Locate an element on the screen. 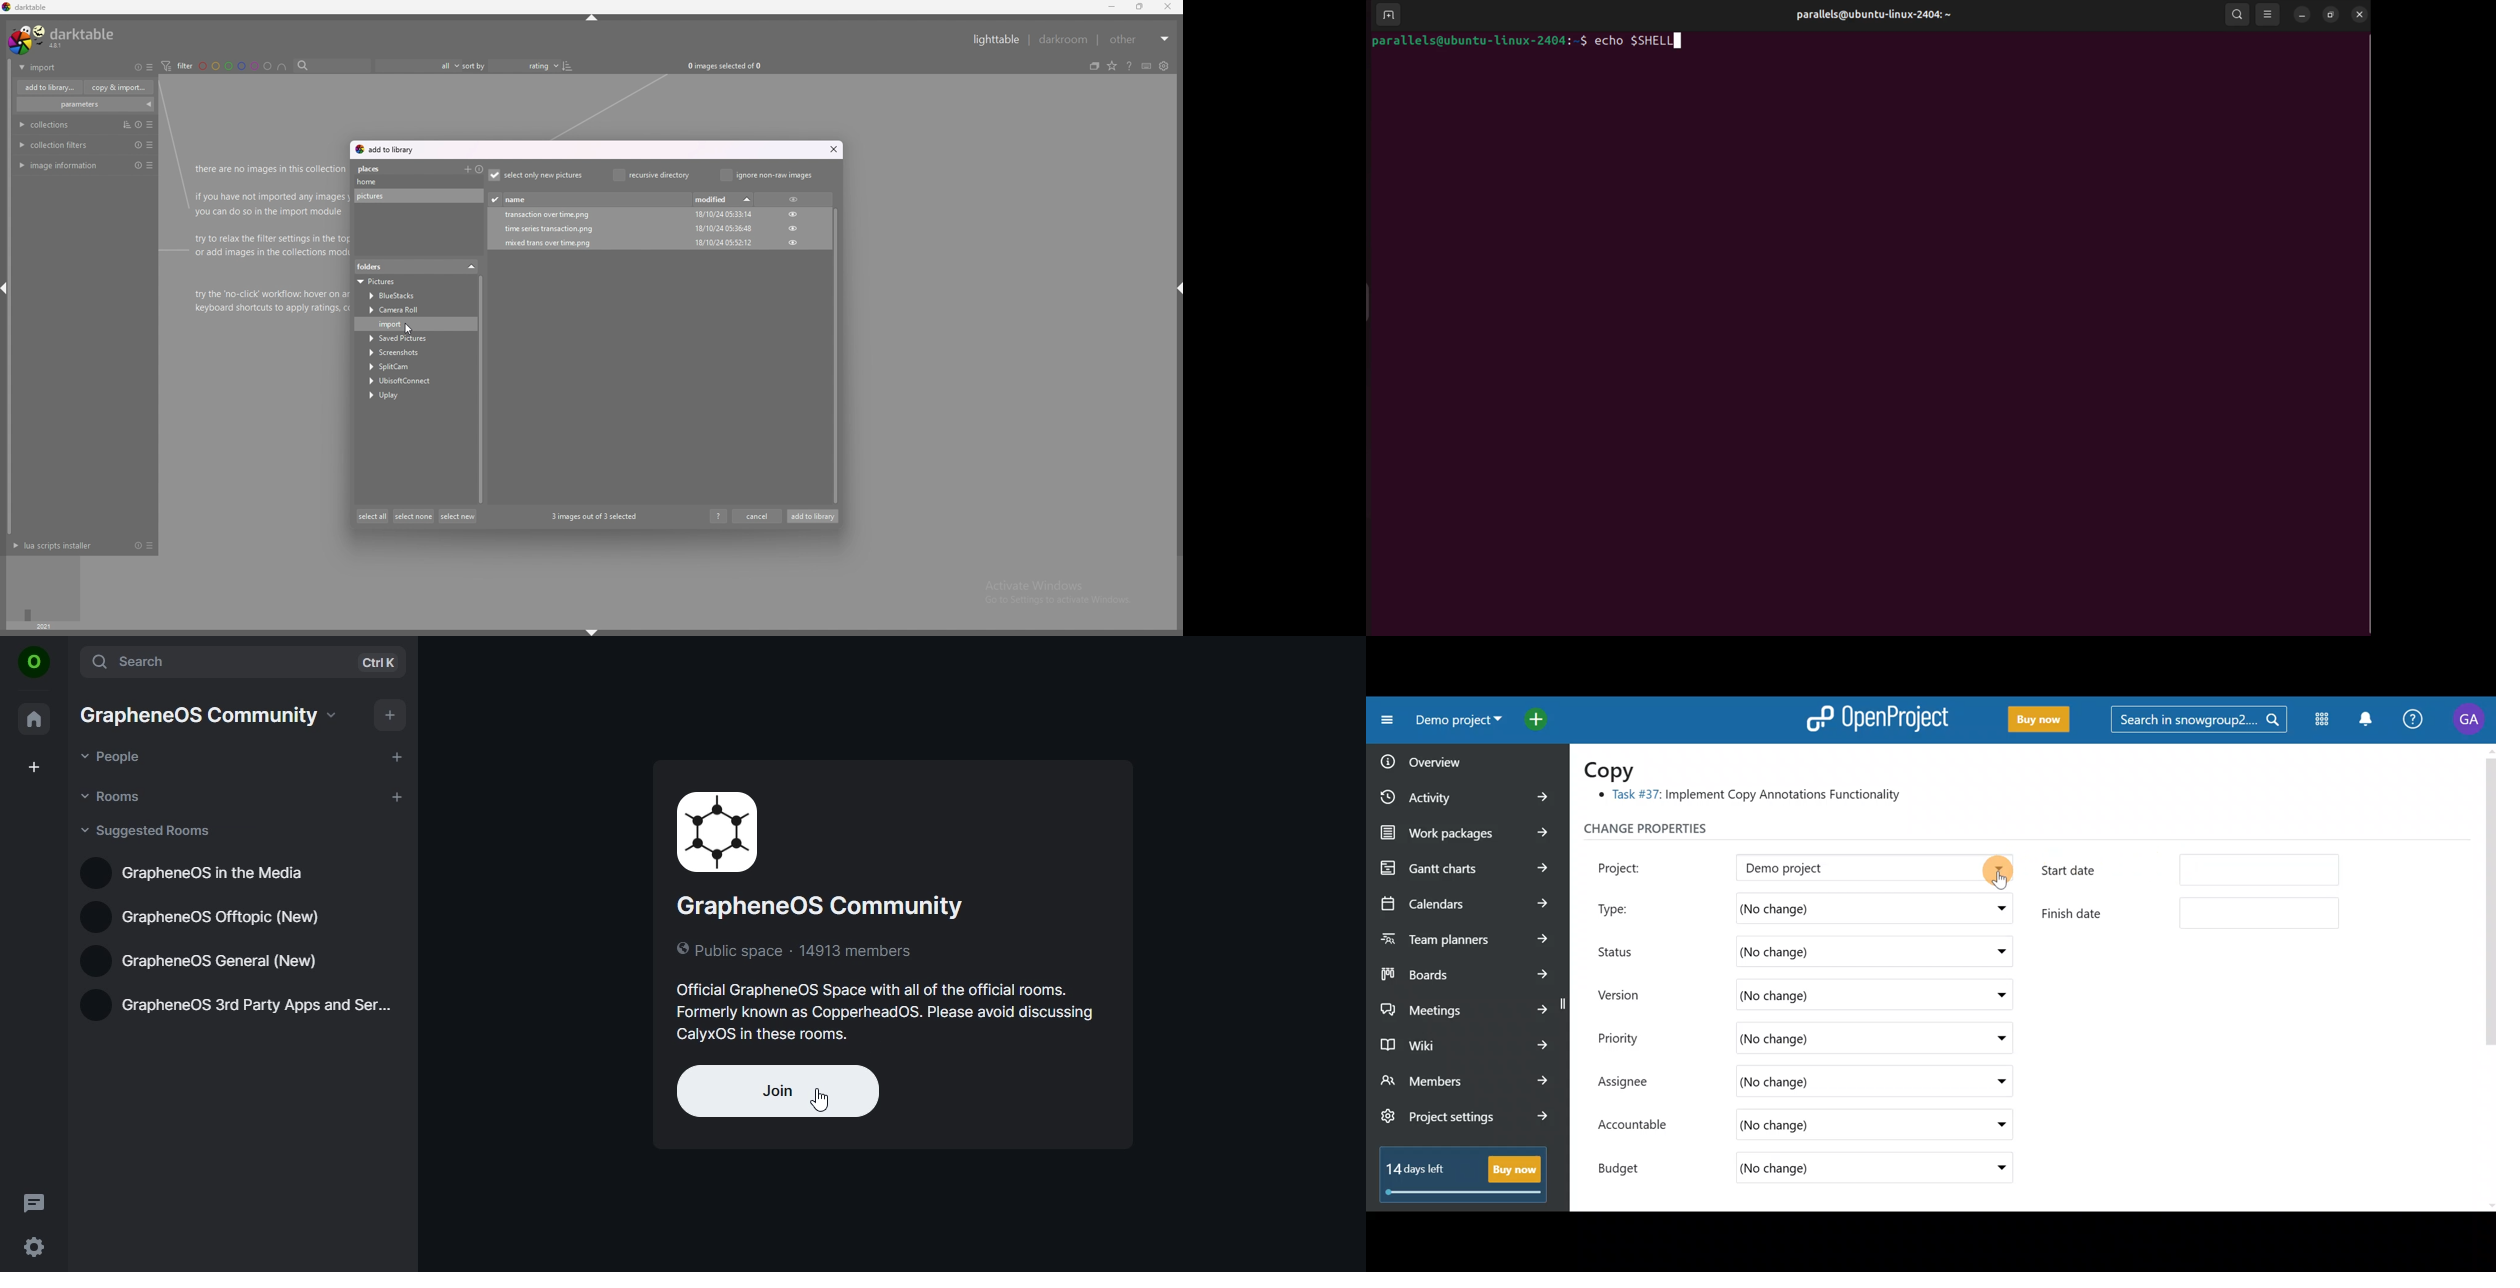 Image resolution: width=2520 pixels, height=1288 pixels. (No change) is located at coordinates (1831, 1083).